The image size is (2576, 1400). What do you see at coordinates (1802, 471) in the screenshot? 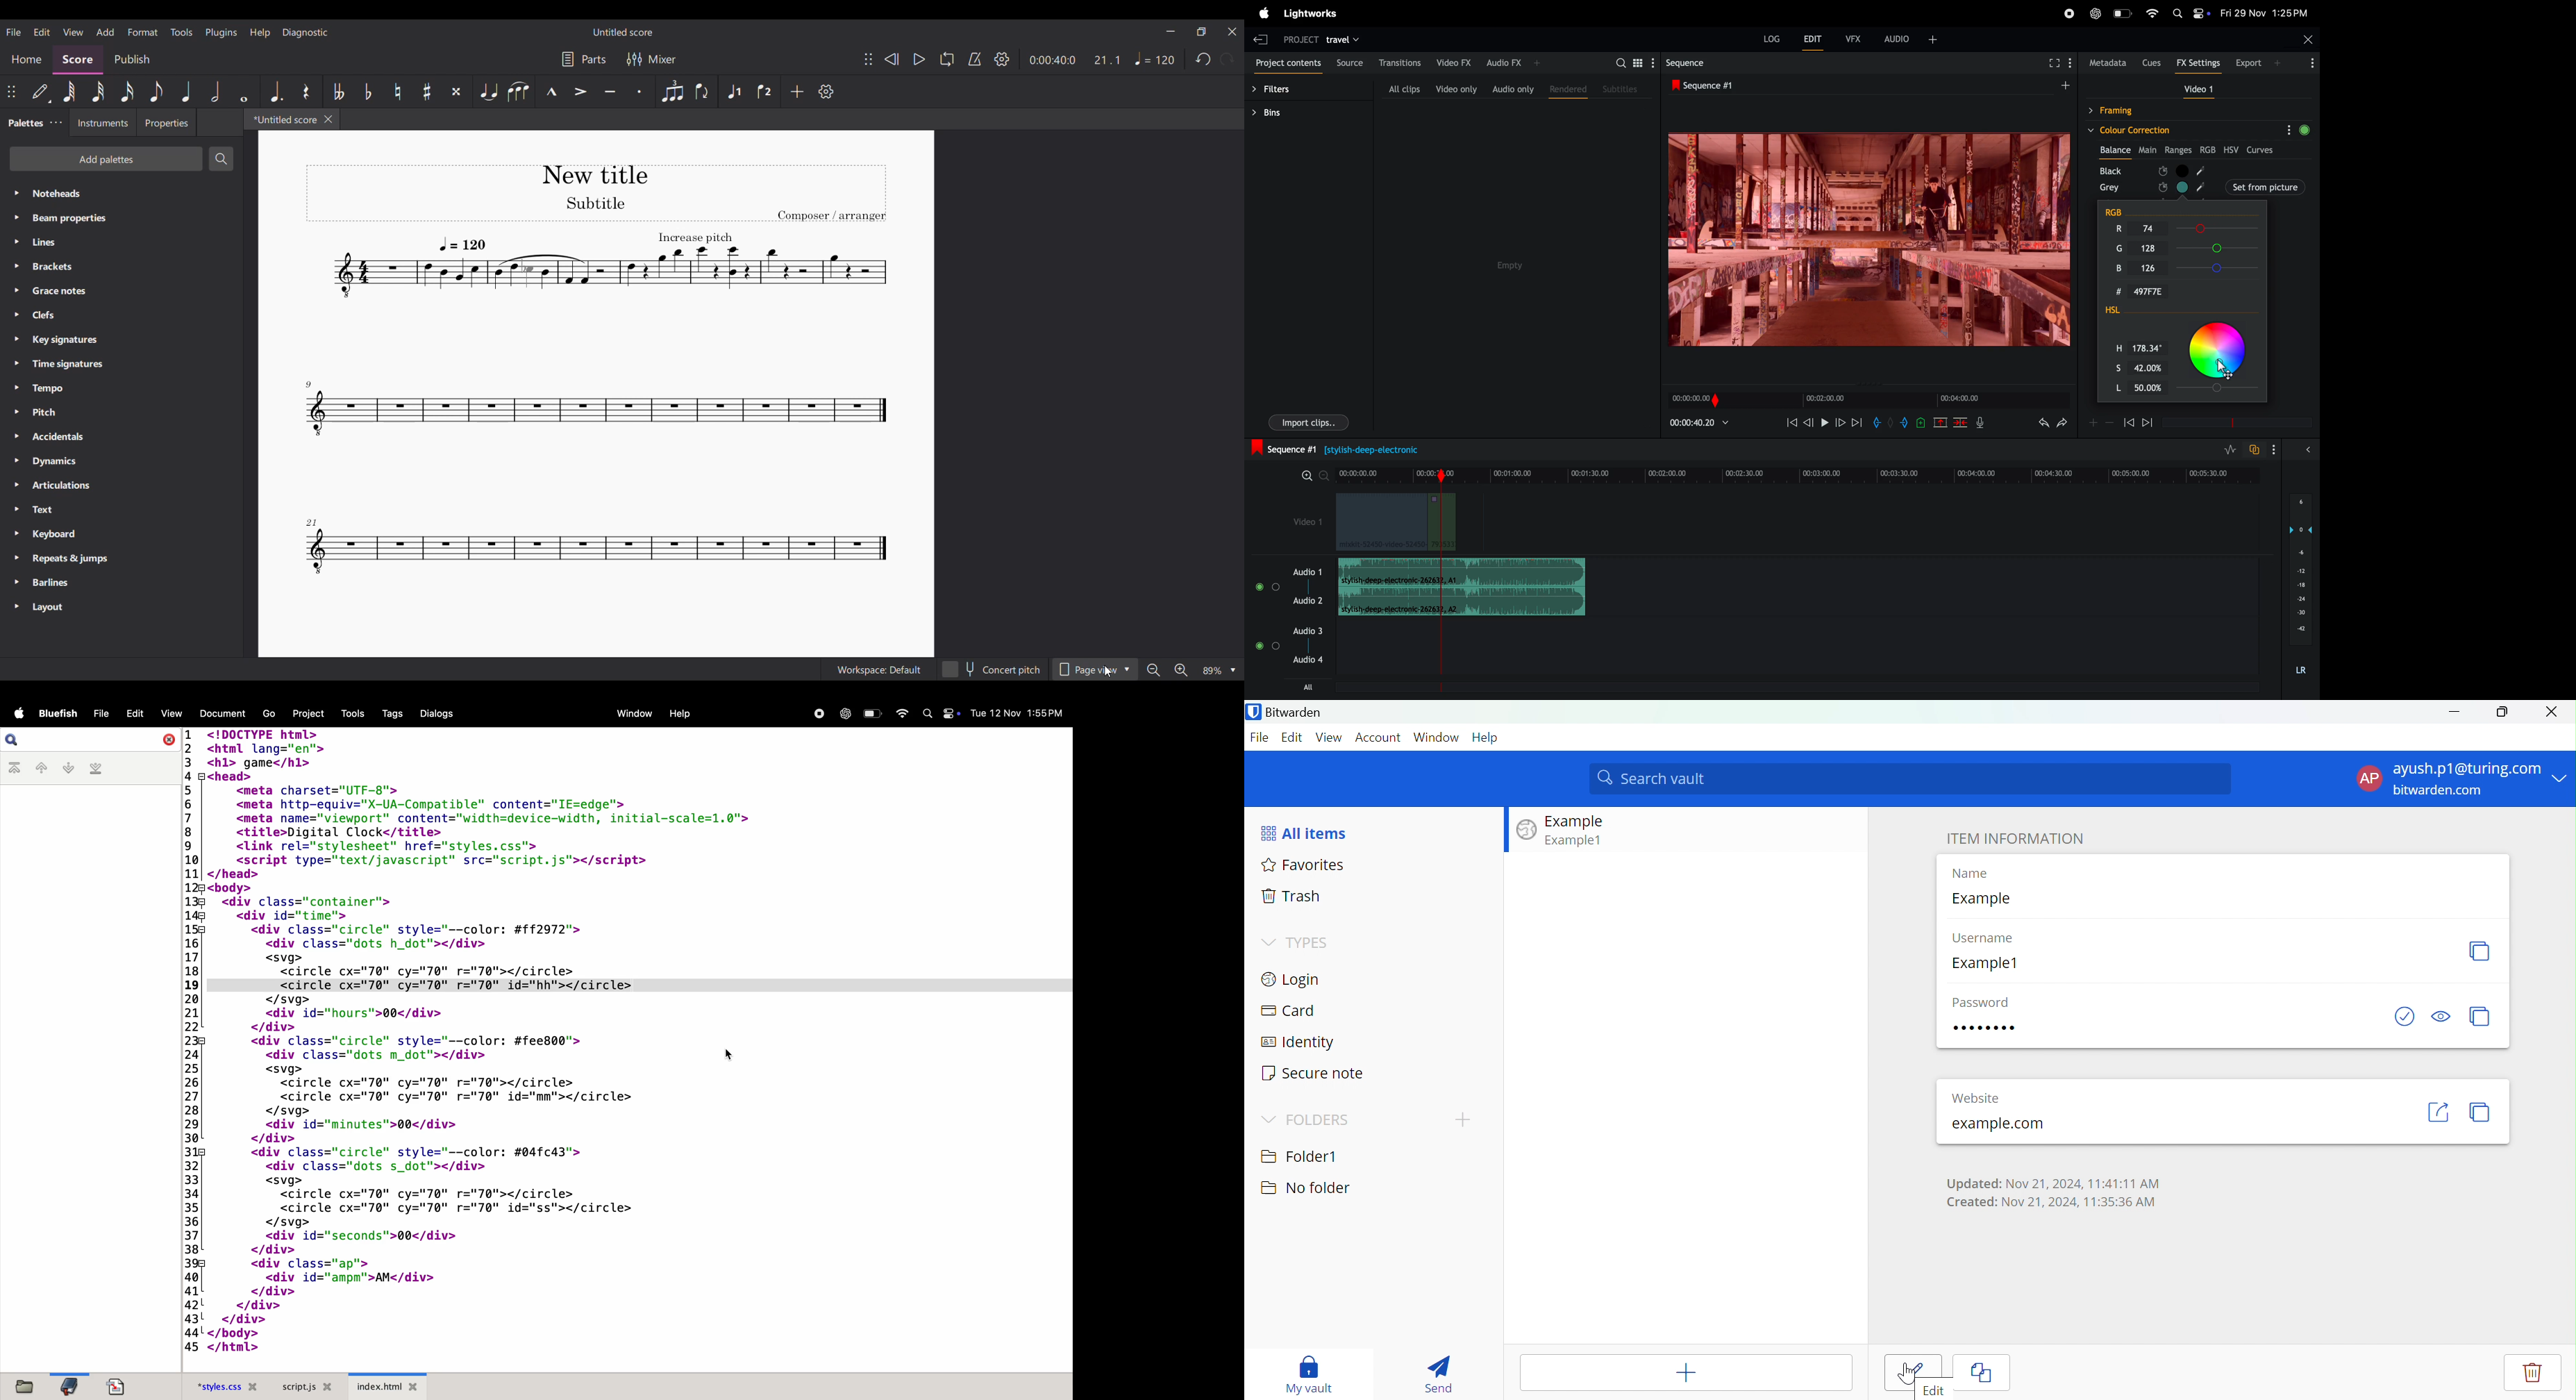
I see `time frame` at bounding box center [1802, 471].